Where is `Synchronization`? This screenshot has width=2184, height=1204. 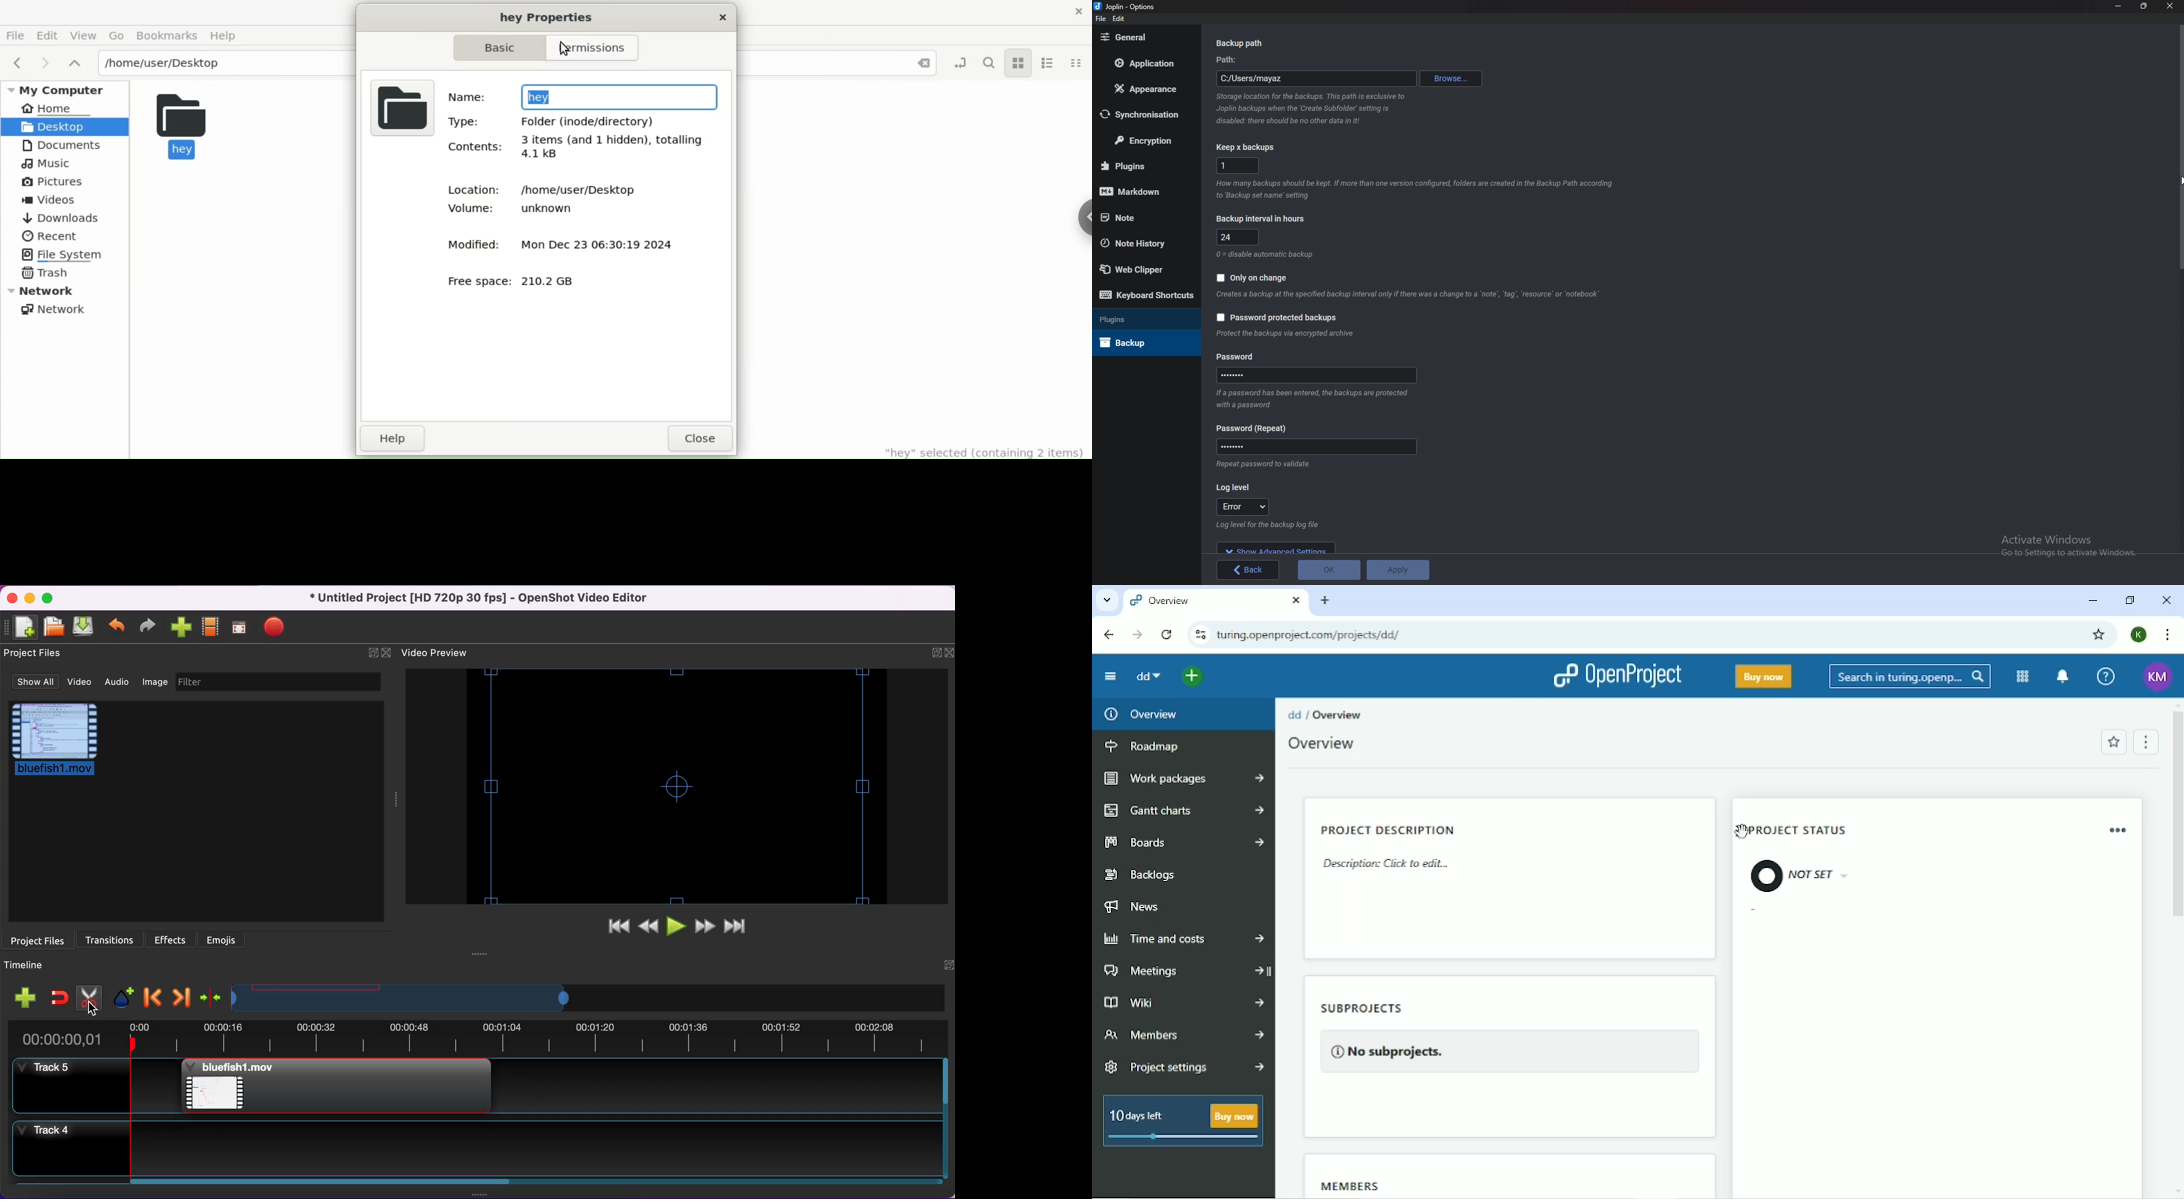 Synchronization is located at coordinates (1143, 114).